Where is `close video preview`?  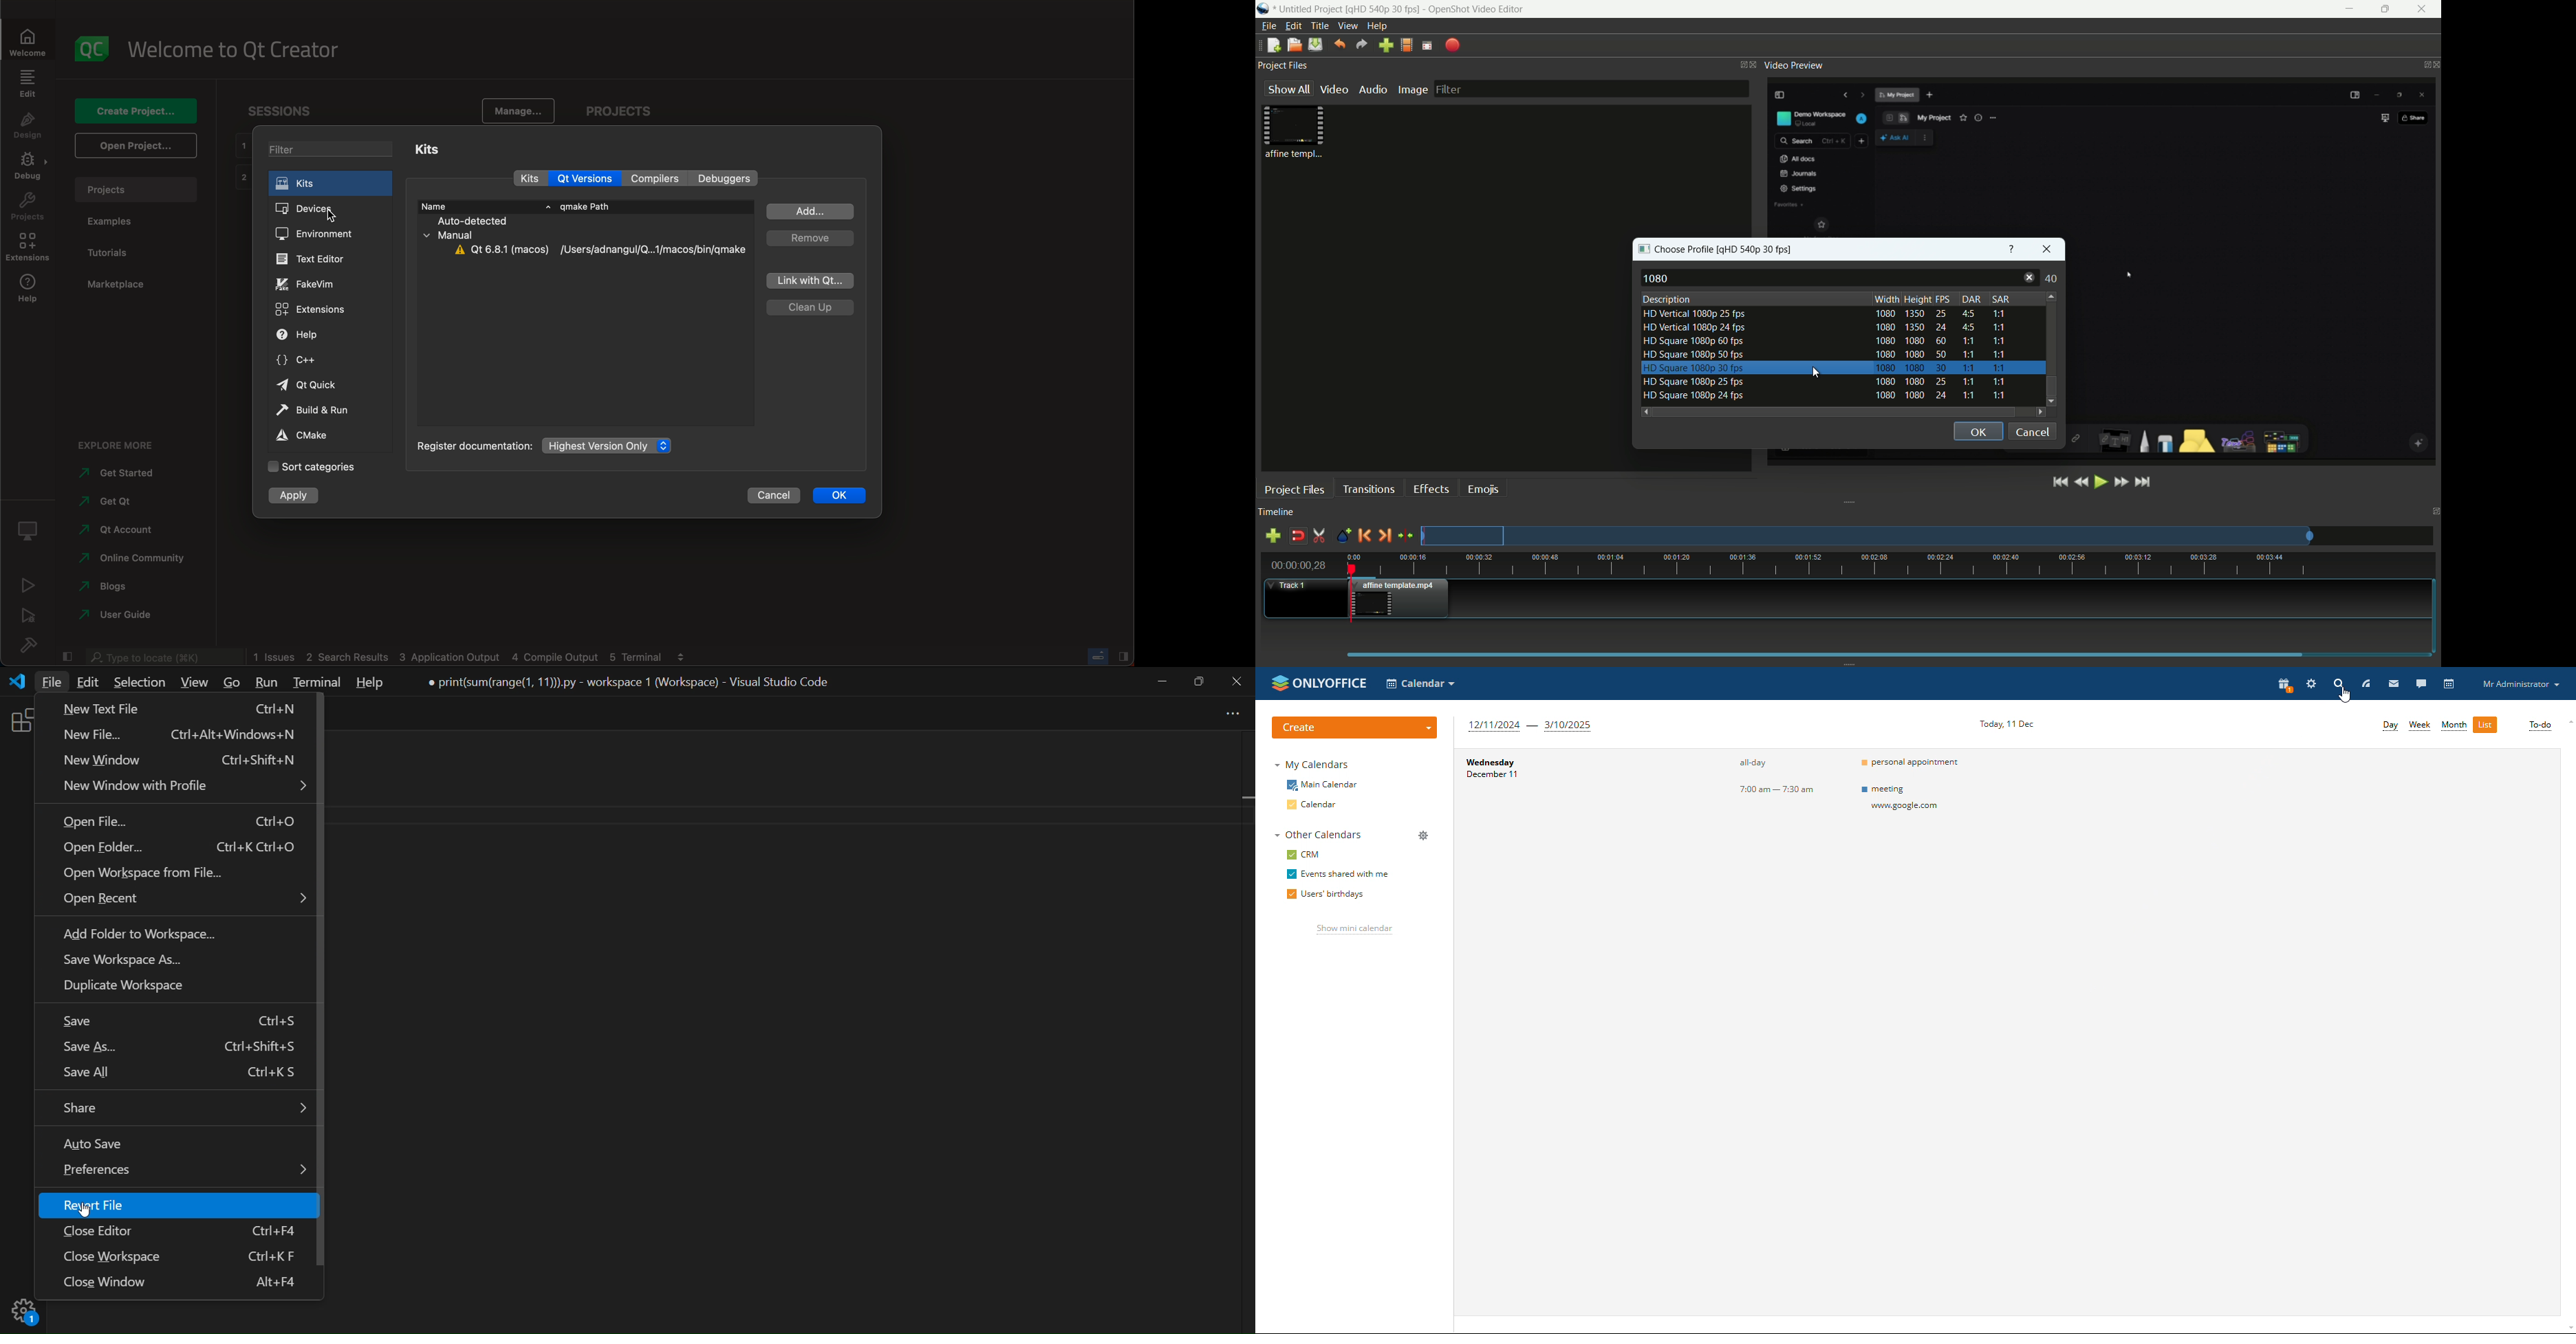
close video preview is located at coordinates (2434, 65).